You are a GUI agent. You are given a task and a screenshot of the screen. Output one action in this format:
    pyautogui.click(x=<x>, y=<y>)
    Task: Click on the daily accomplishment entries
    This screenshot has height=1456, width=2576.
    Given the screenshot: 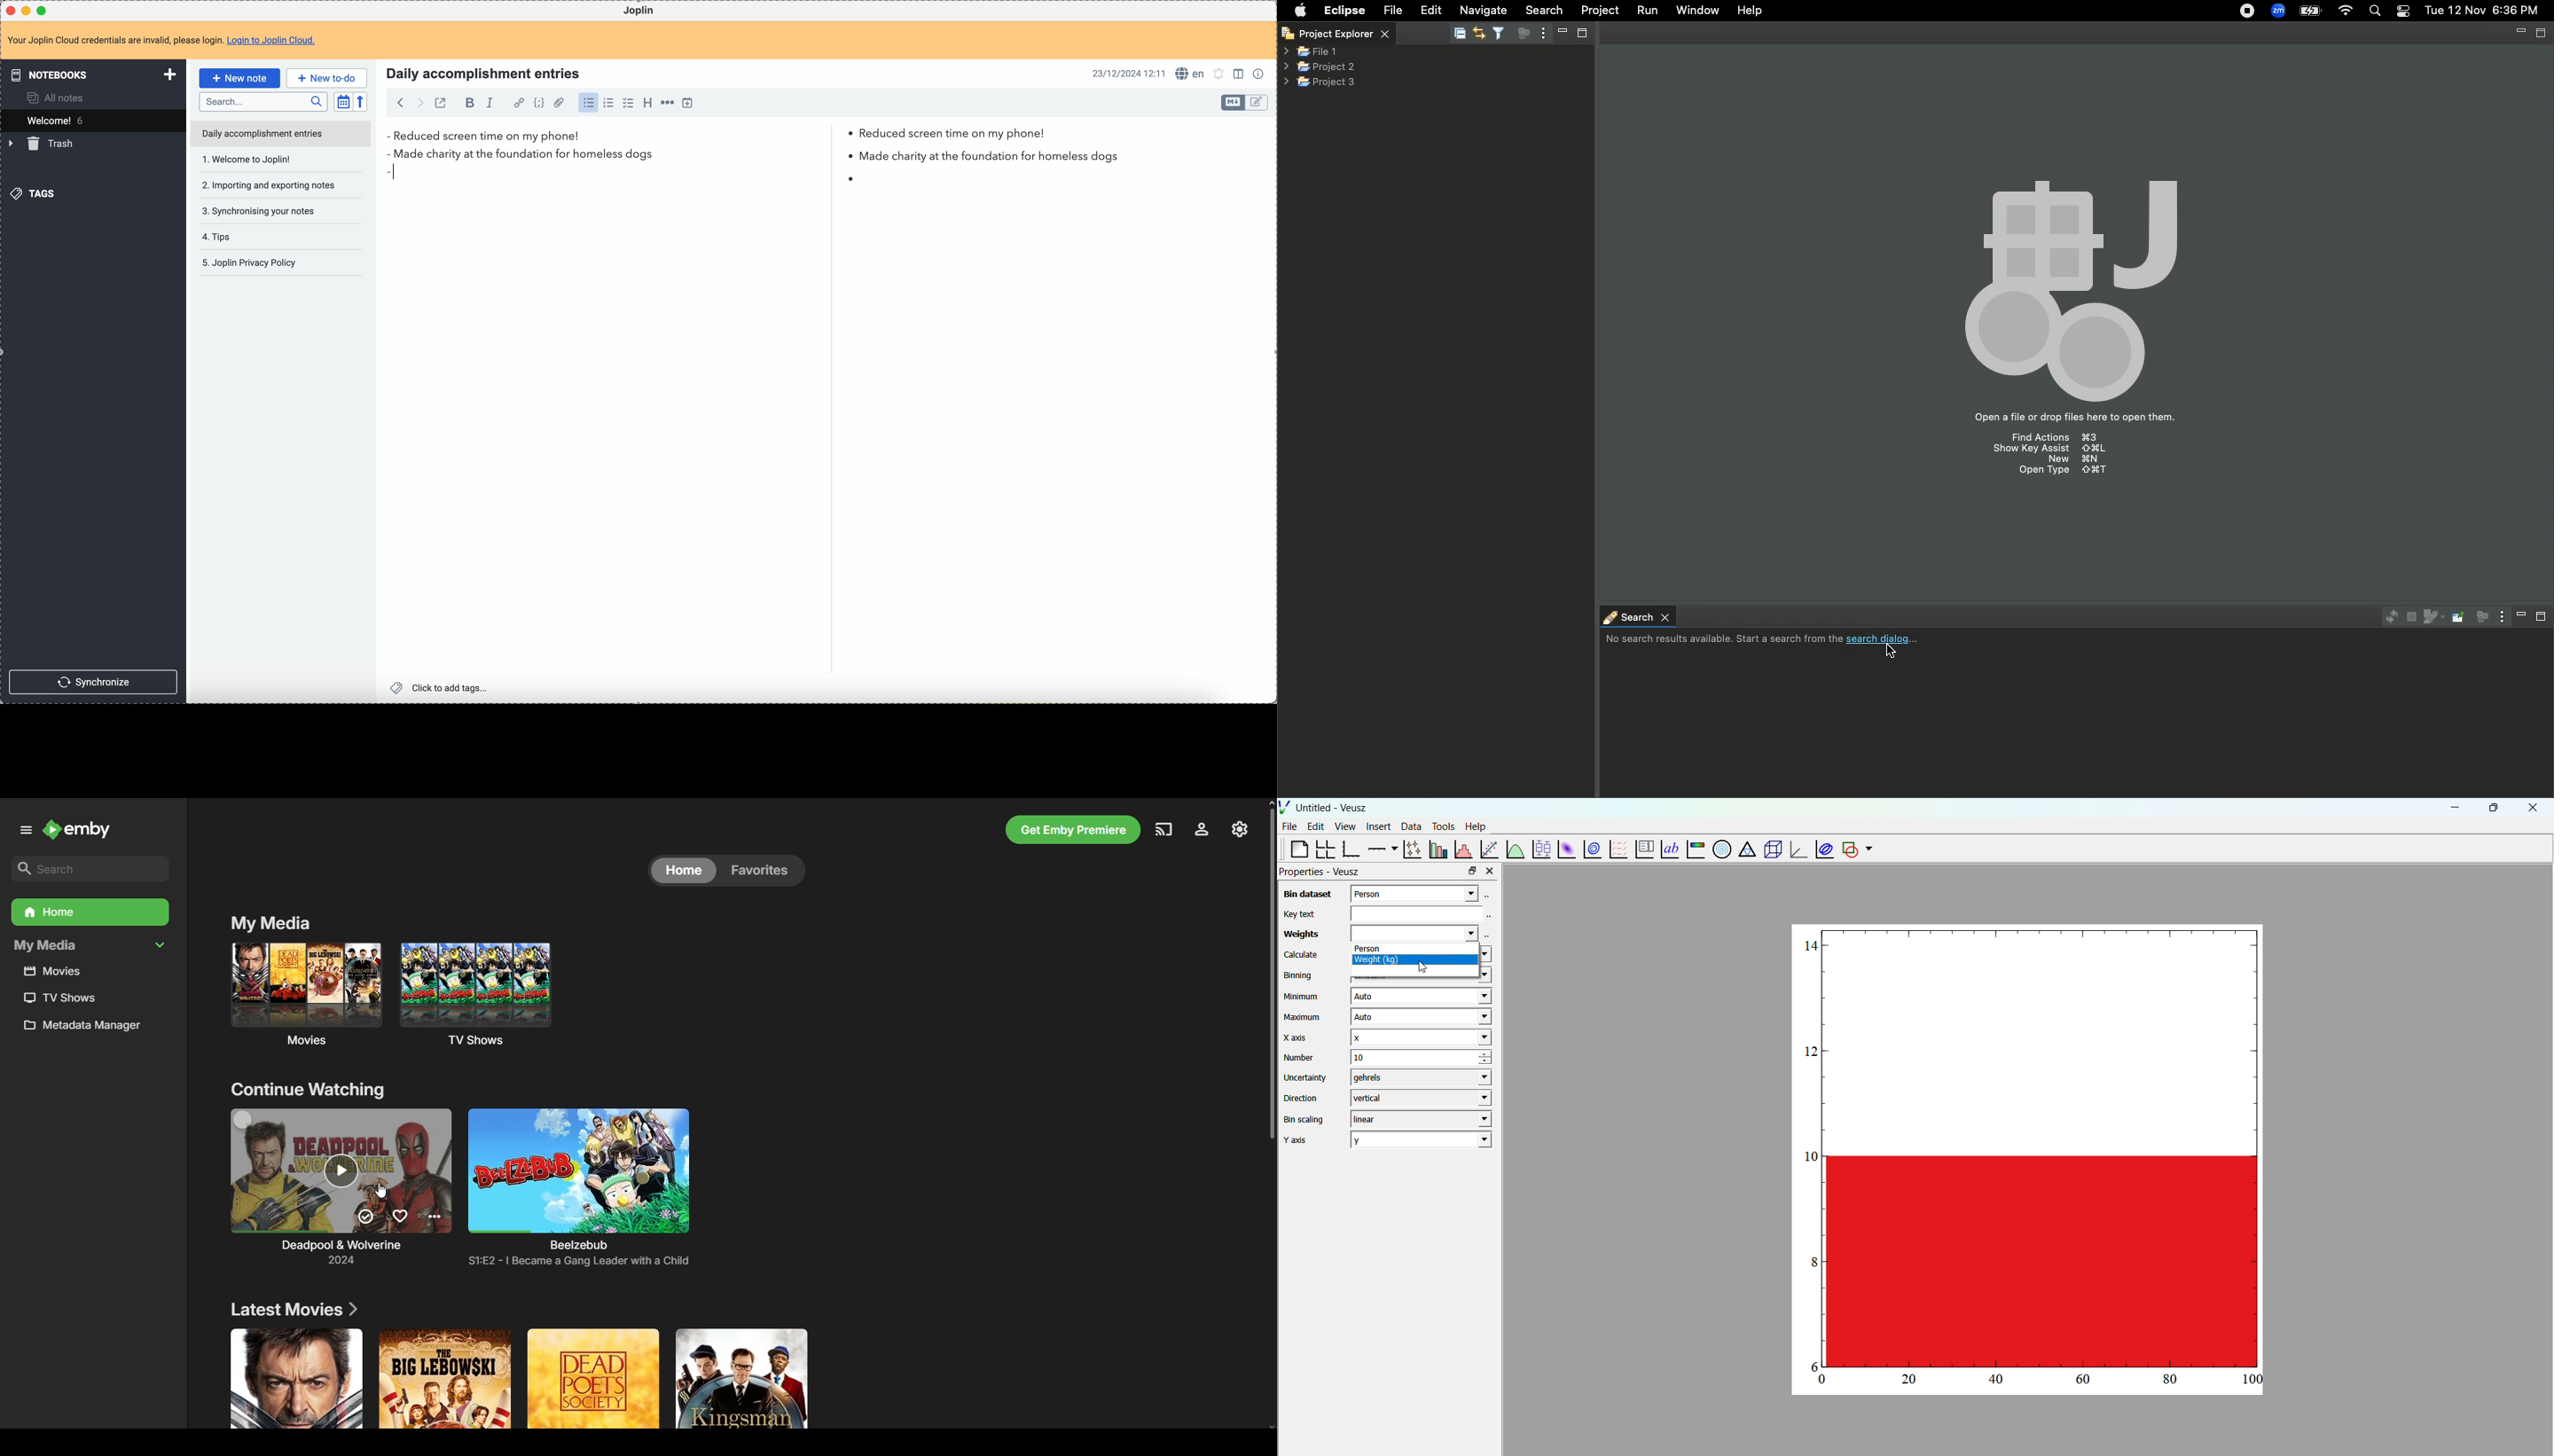 What is the action you would take?
    pyautogui.click(x=261, y=133)
    